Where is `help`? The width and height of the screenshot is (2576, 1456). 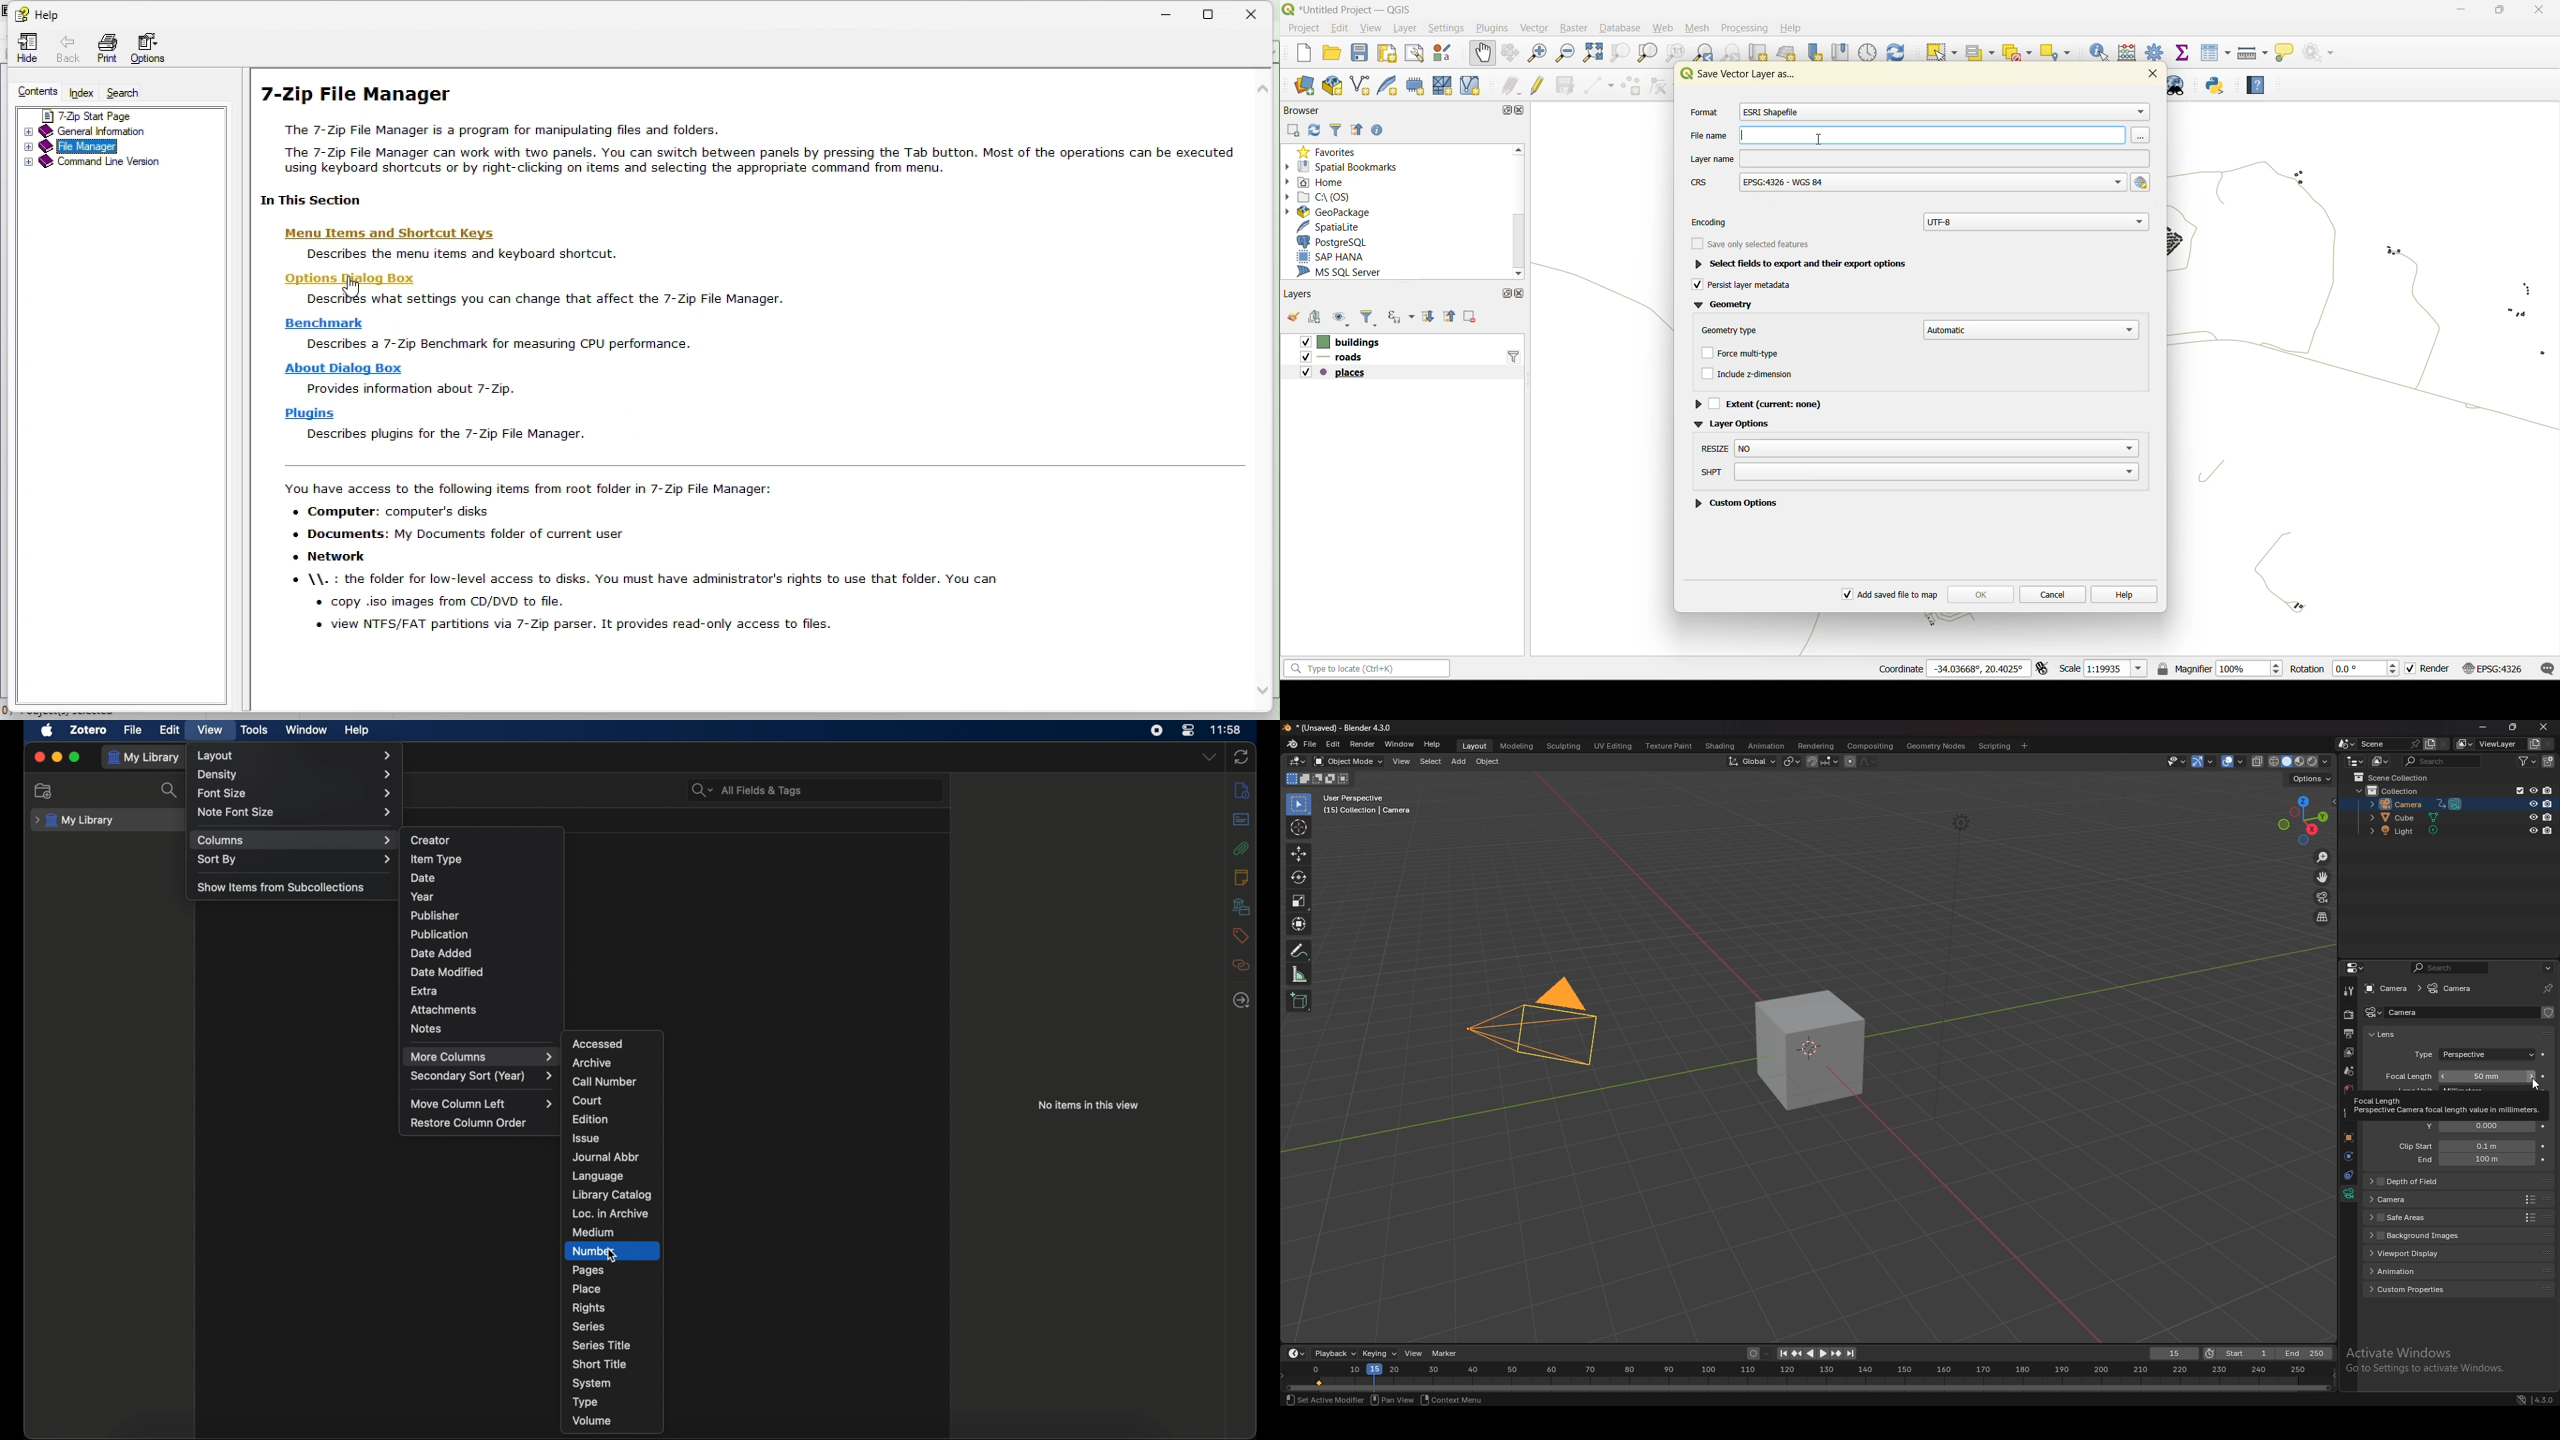 help is located at coordinates (2259, 82).